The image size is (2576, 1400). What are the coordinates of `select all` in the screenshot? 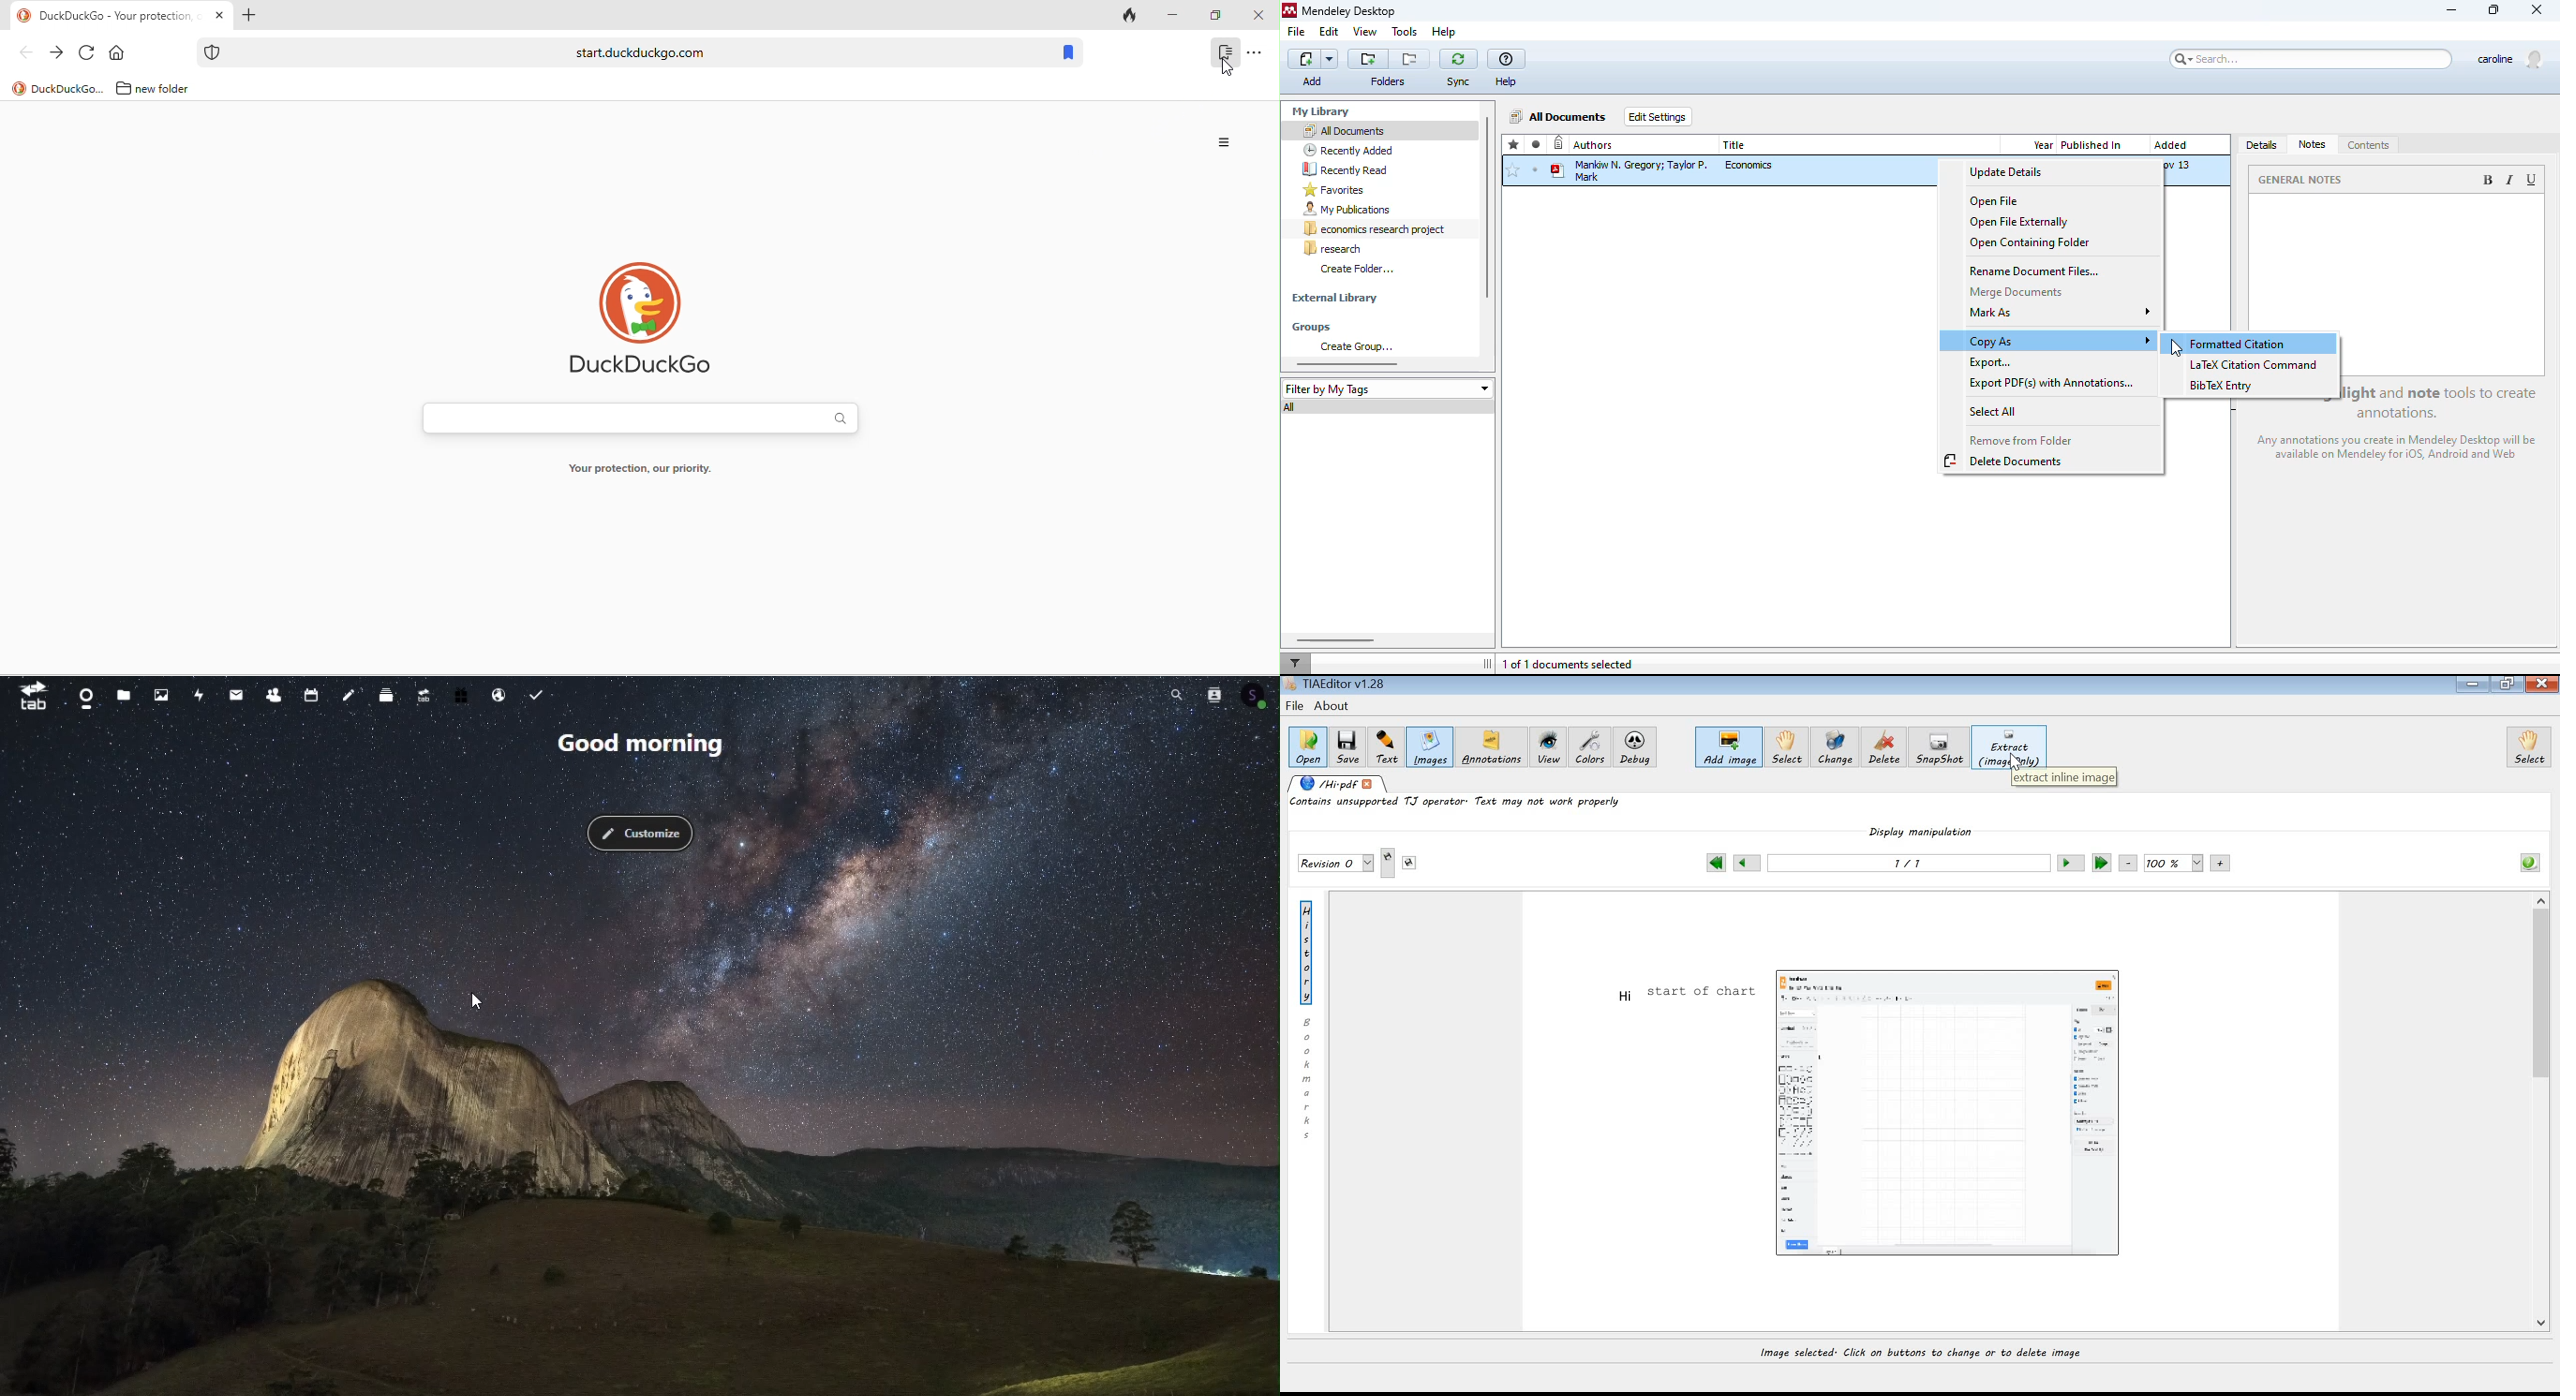 It's located at (1995, 411).